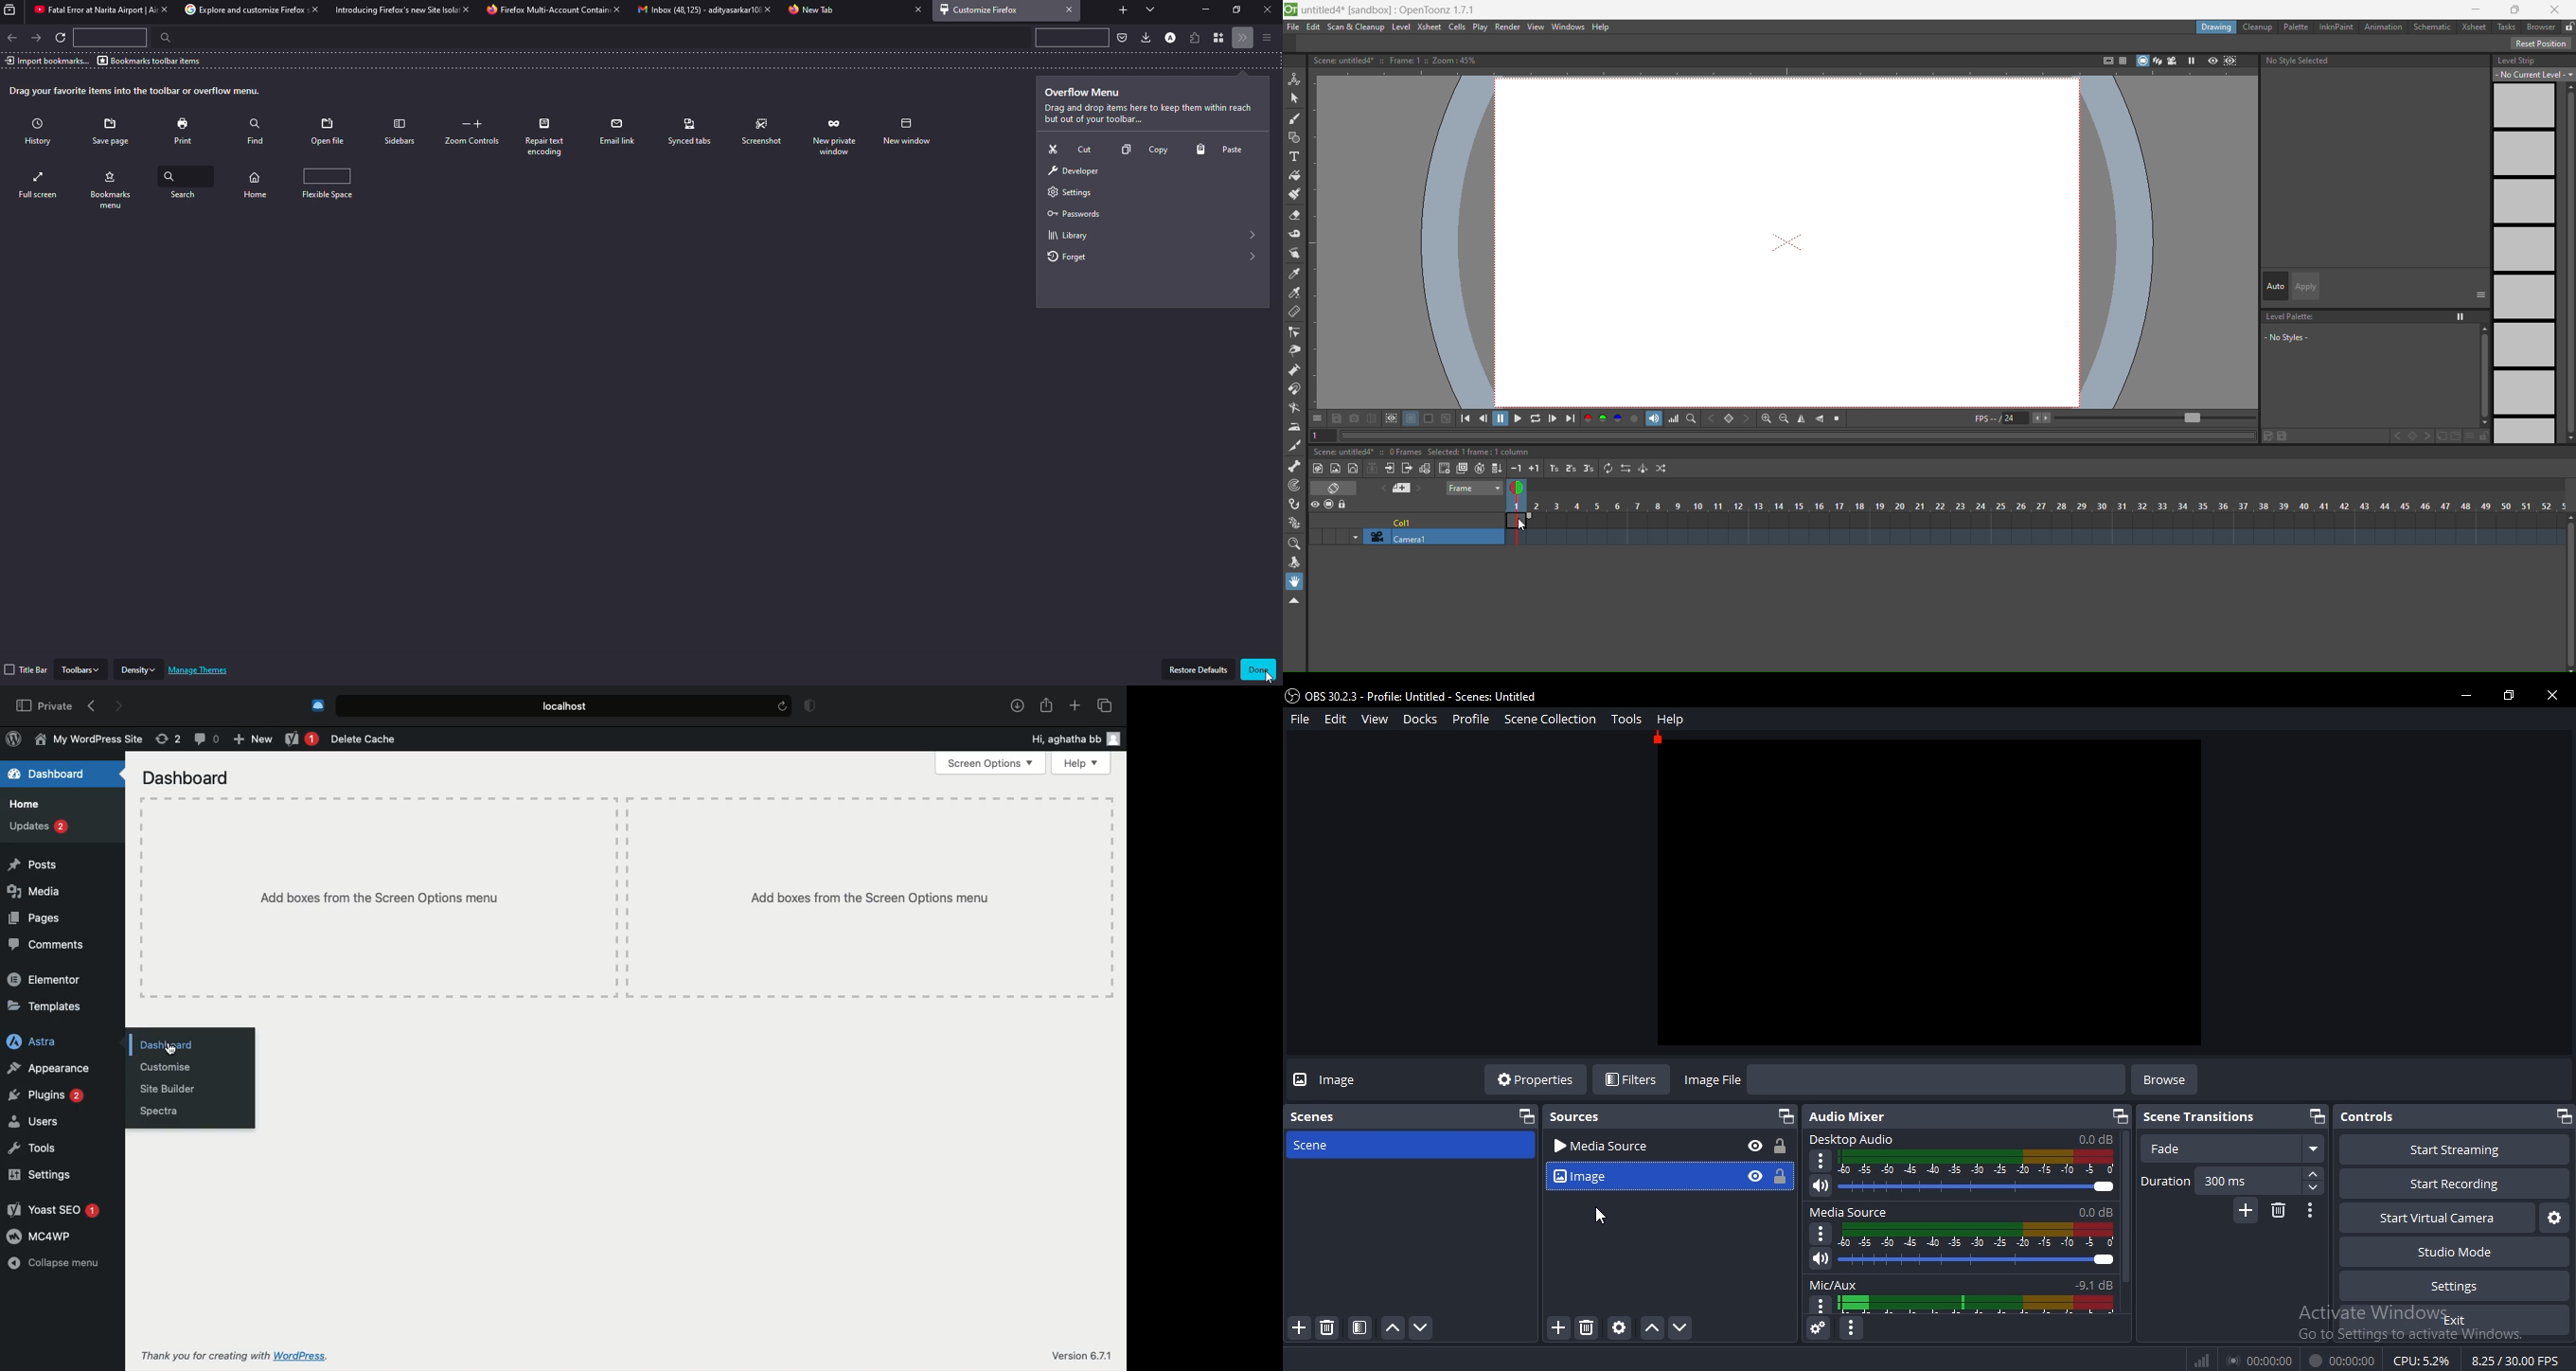 Image resolution: width=2576 pixels, height=1372 pixels. Describe the element at coordinates (1221, 38) in the screenshot. I see `container` at that location.